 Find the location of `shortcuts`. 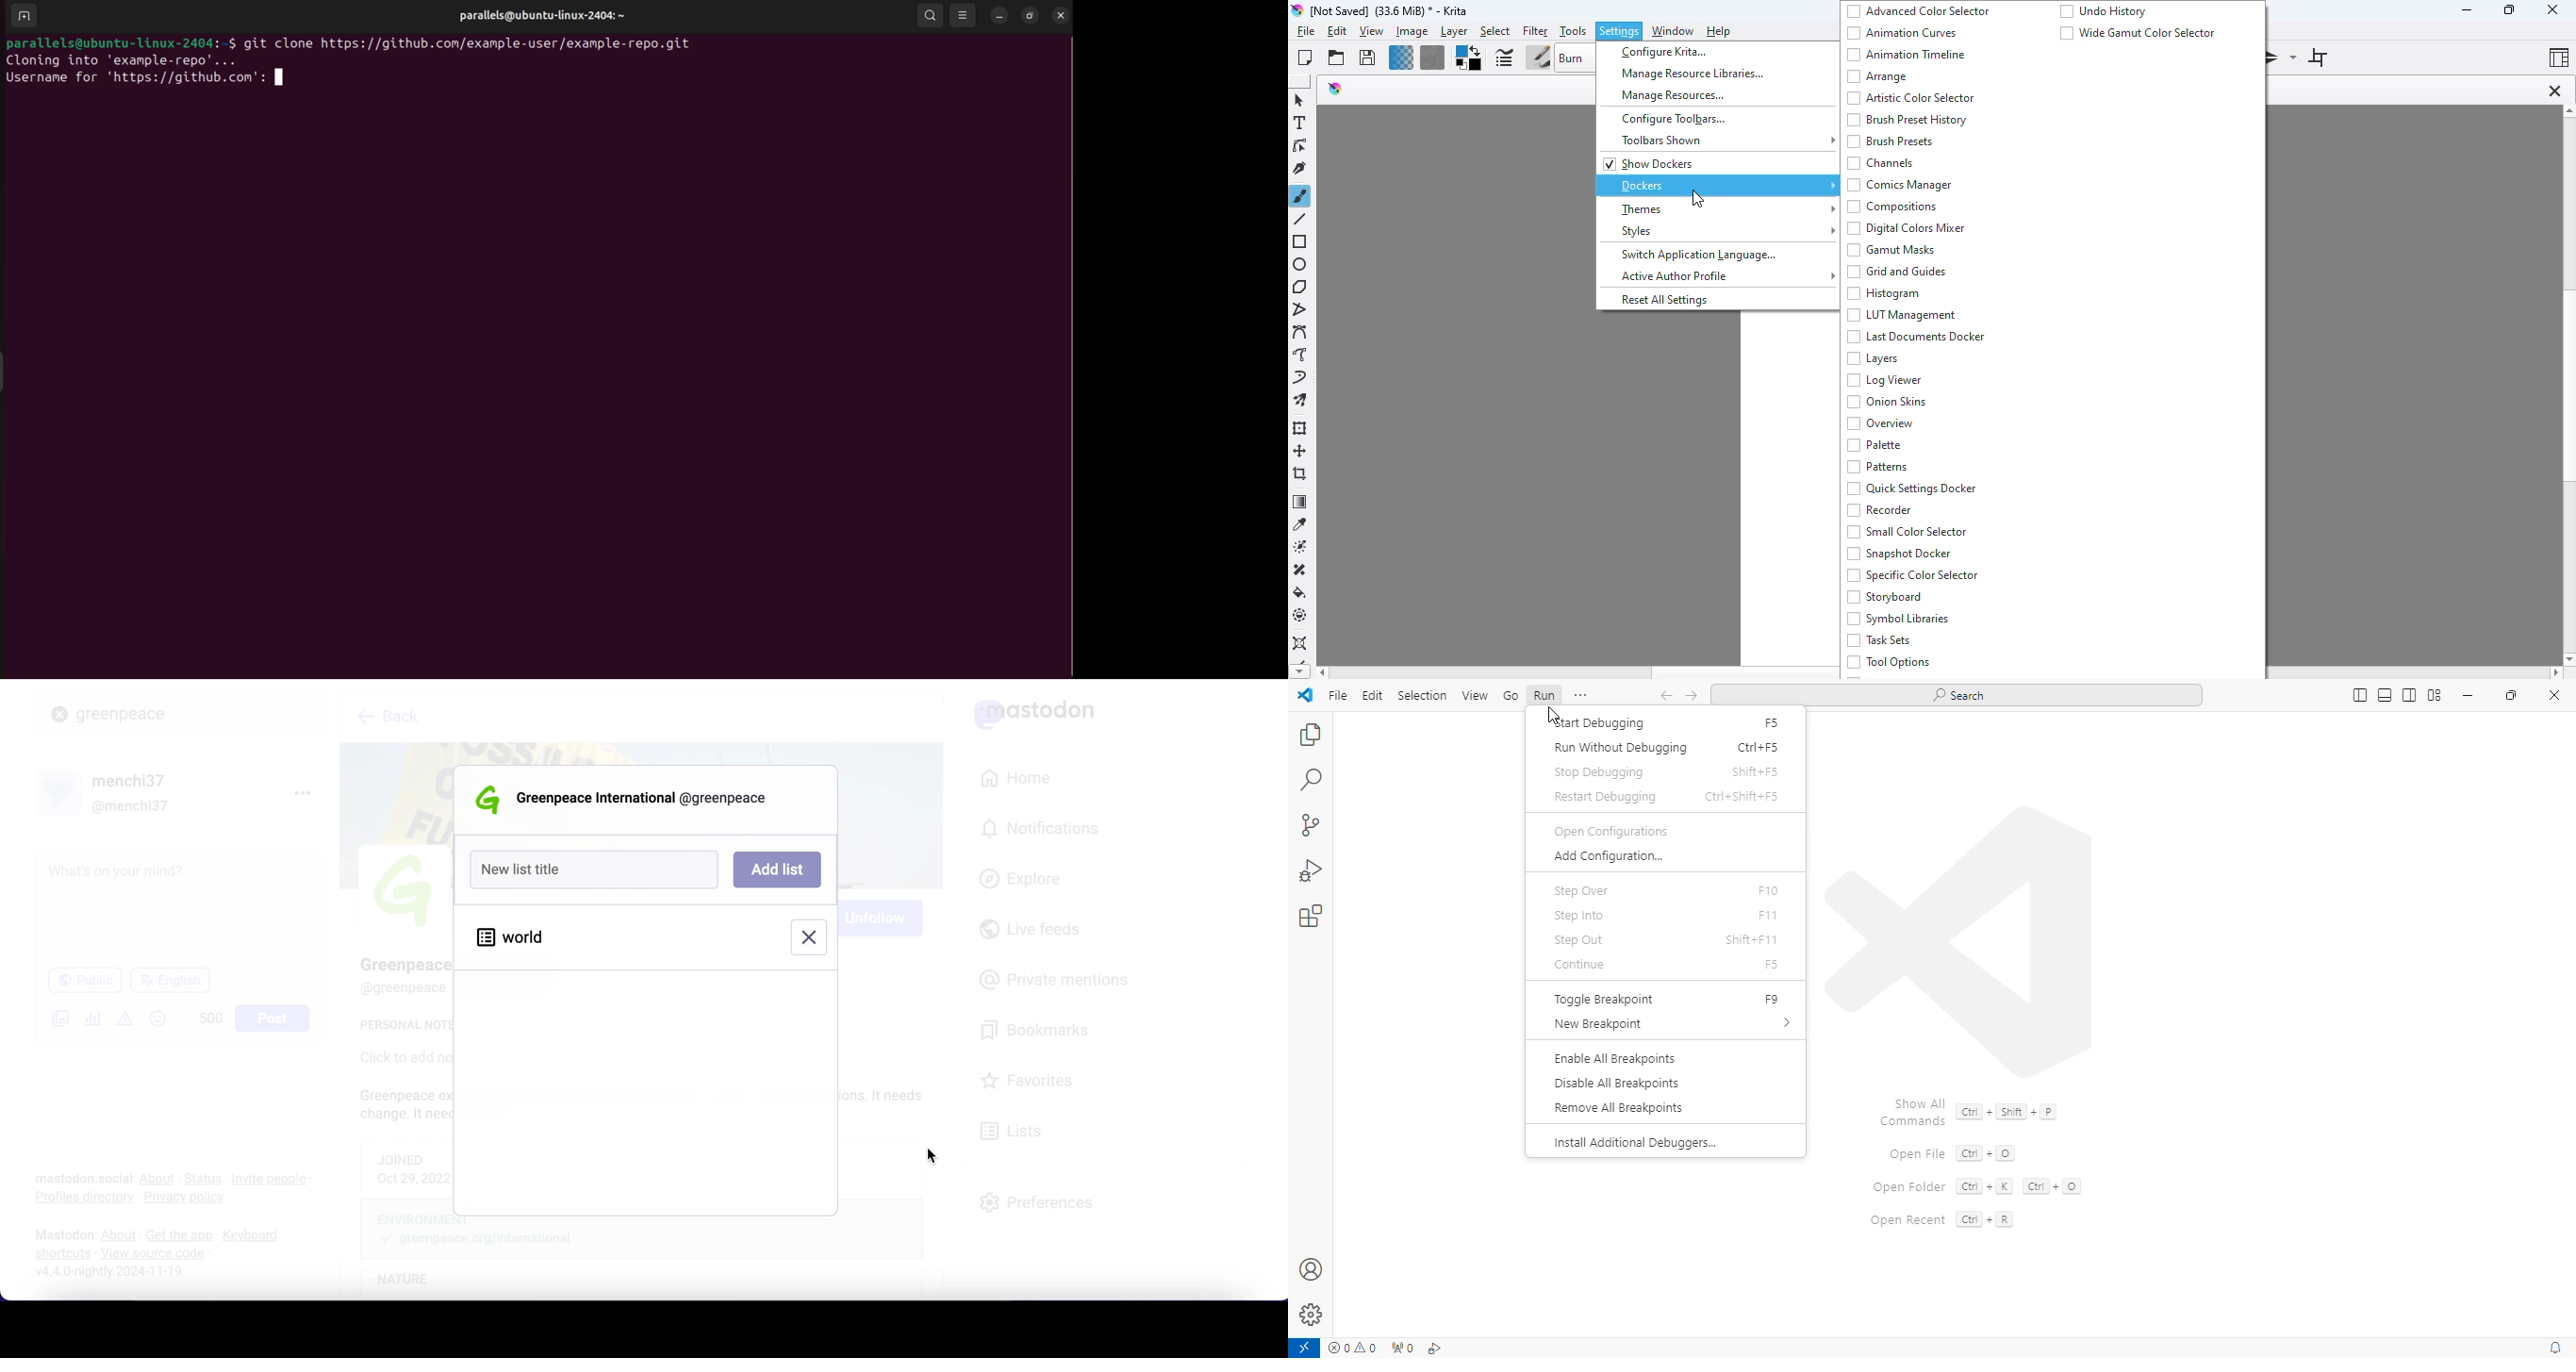

shortcuts is located at coordinates (60, 1254).